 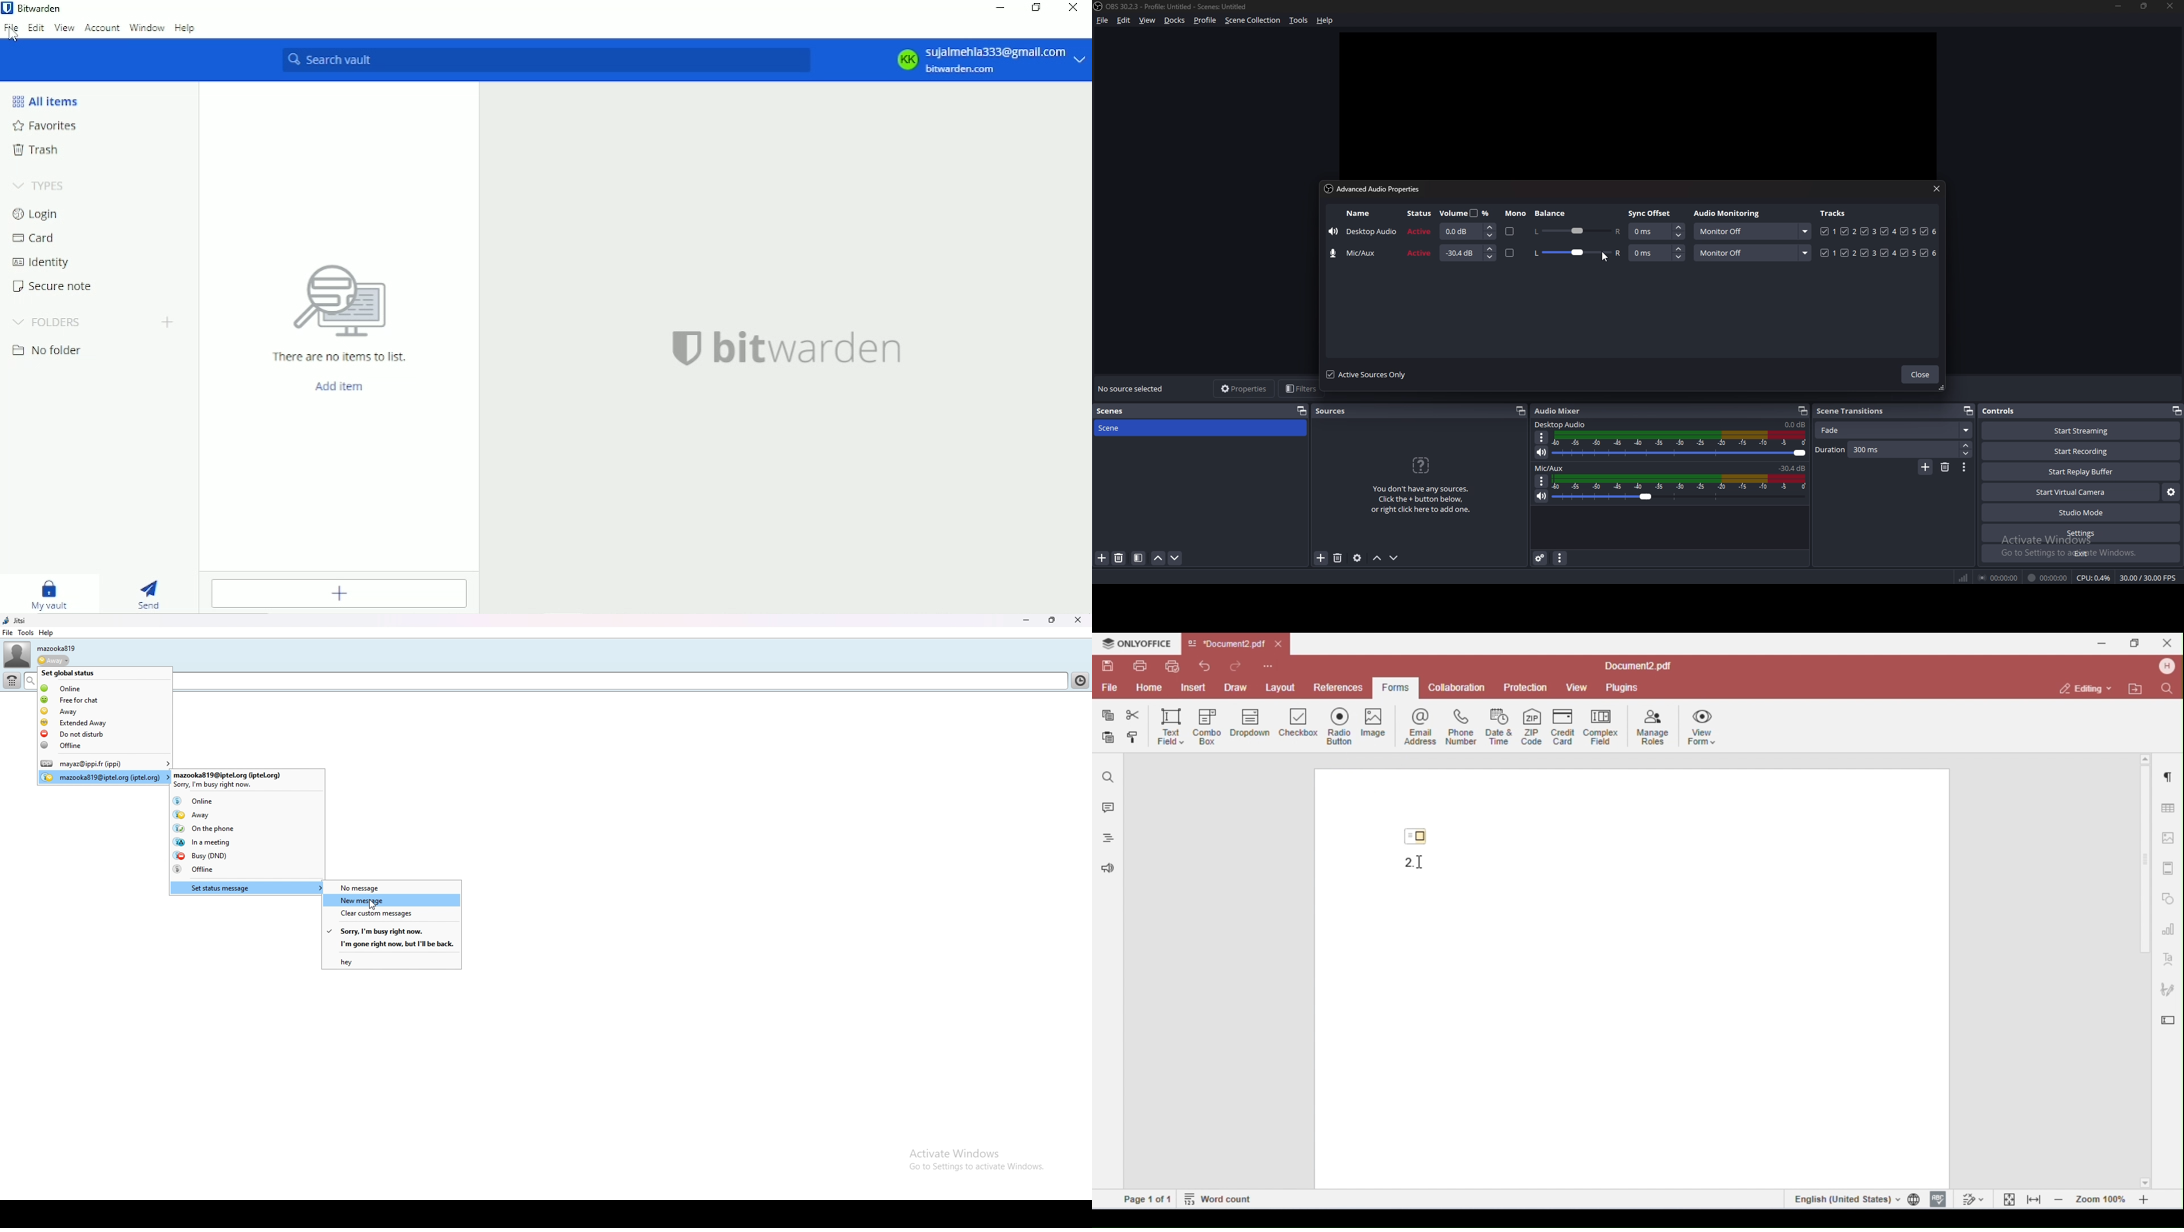 What do you see at coordinates (1124, 20) in the screenshot?
I see `edit` at bounding box center [1124, 20].